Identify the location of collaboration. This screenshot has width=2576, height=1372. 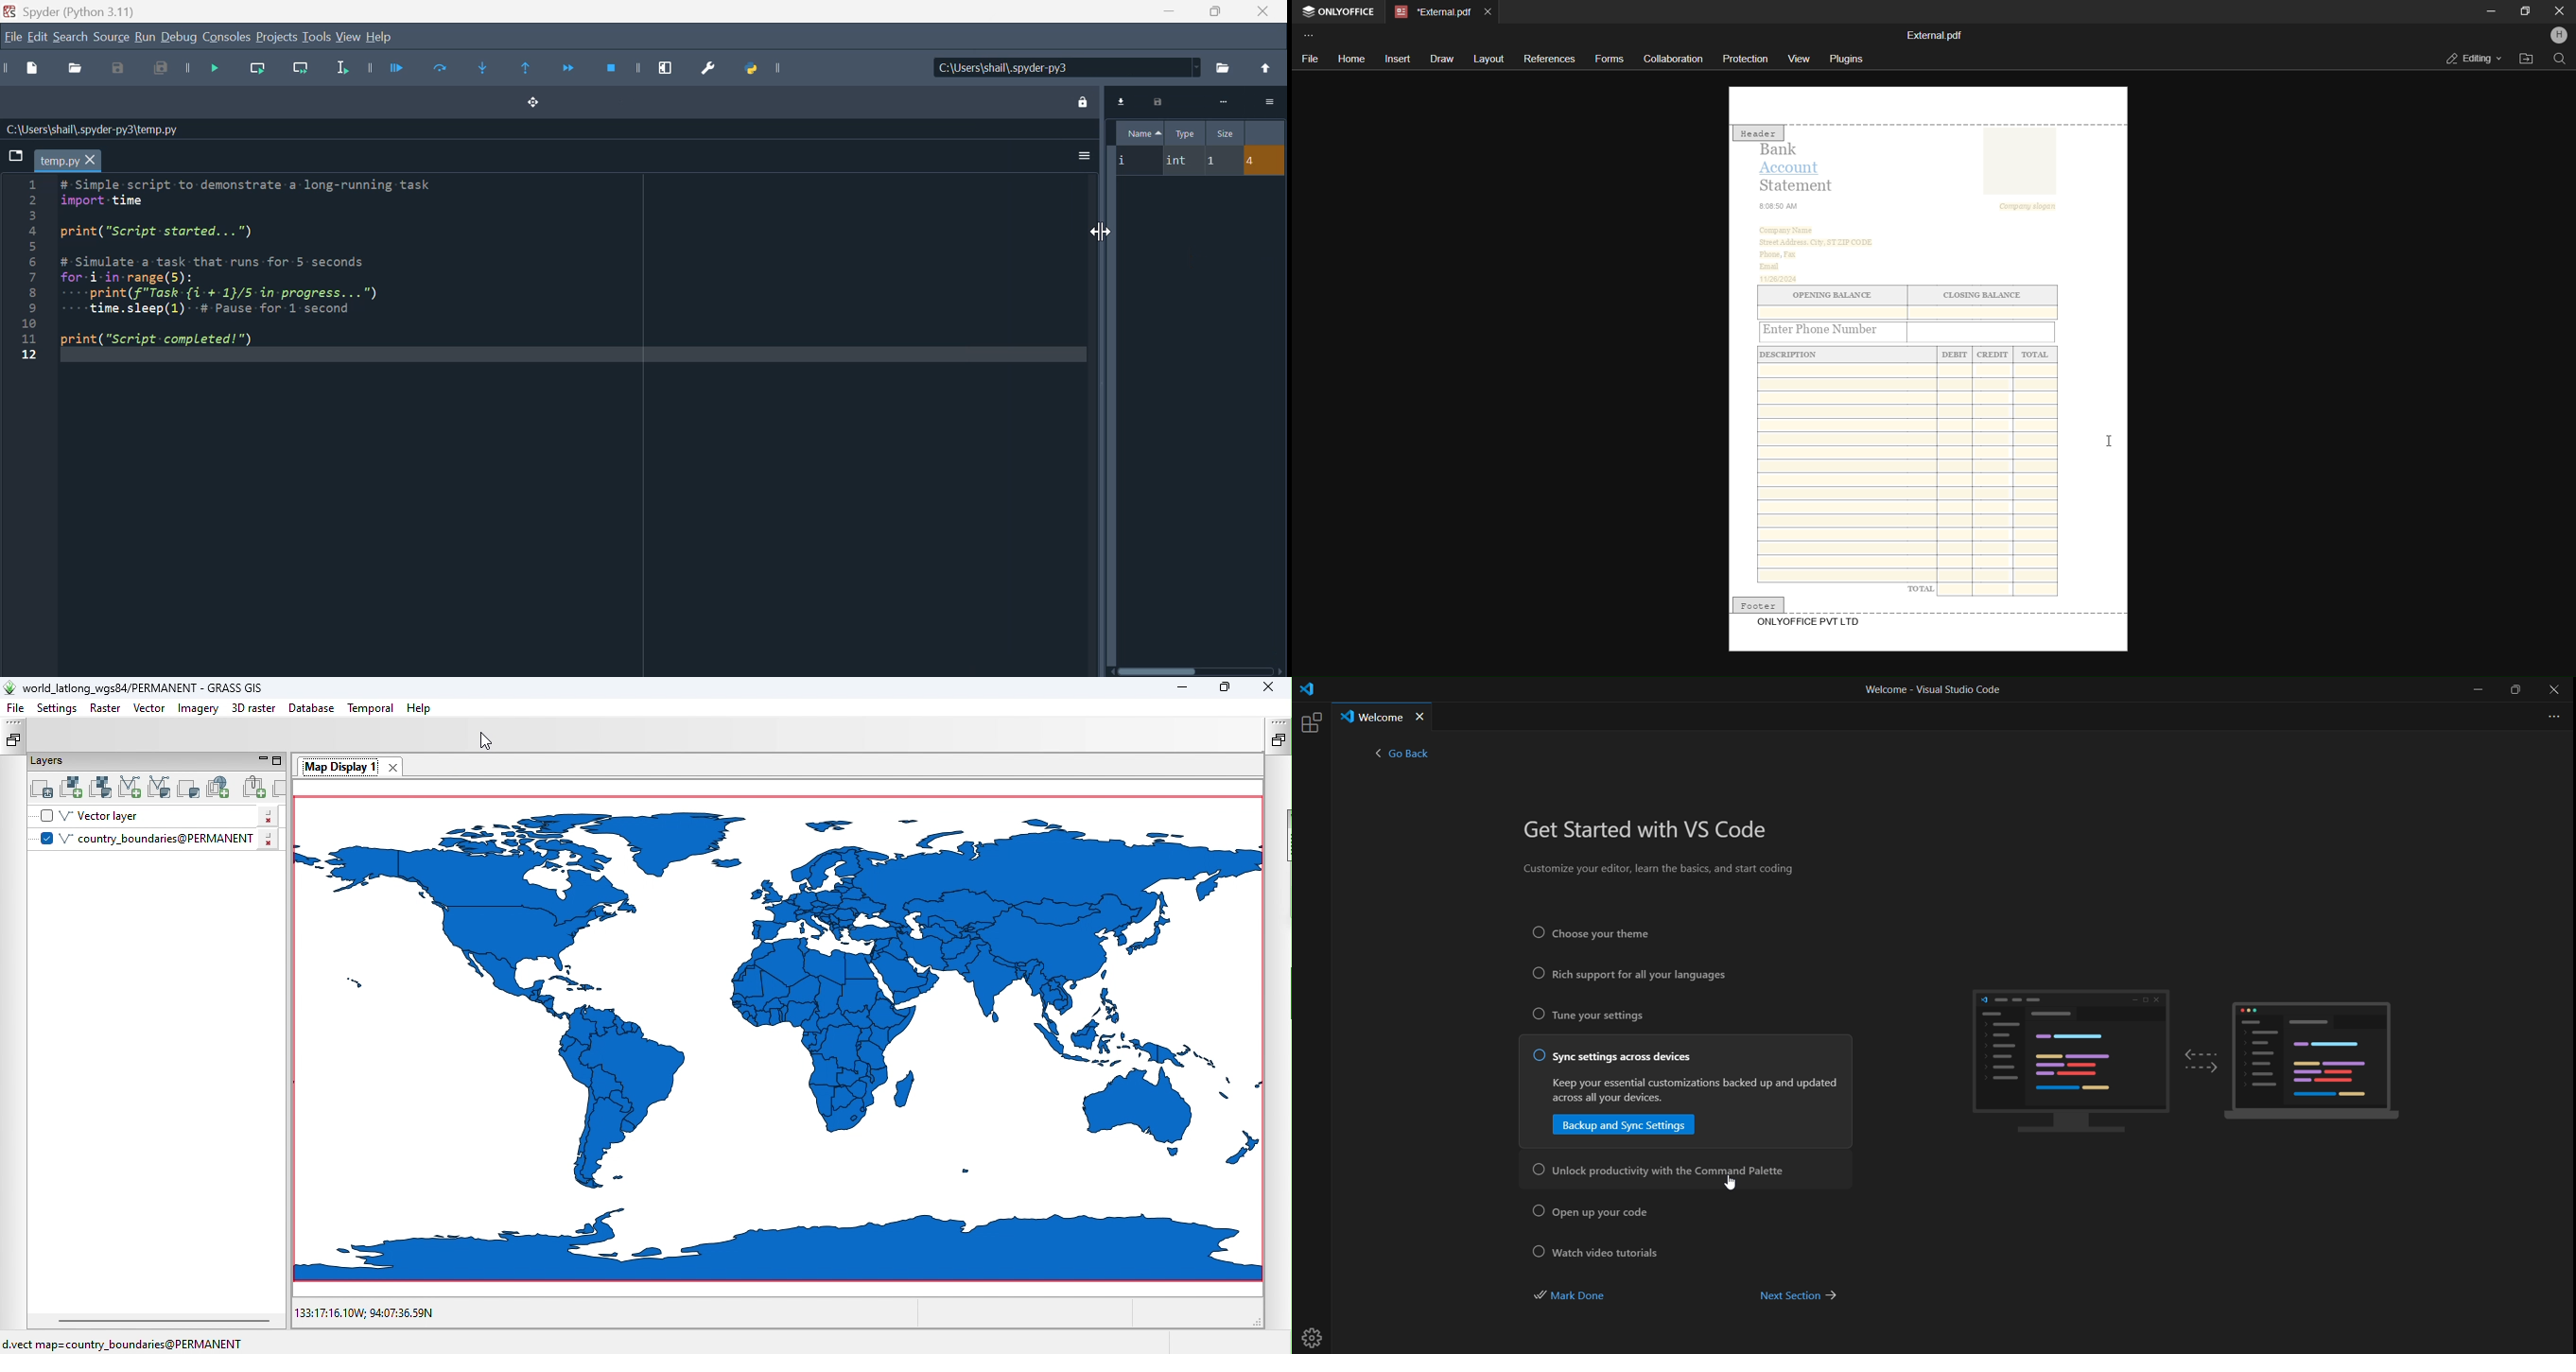
(1672, 58).